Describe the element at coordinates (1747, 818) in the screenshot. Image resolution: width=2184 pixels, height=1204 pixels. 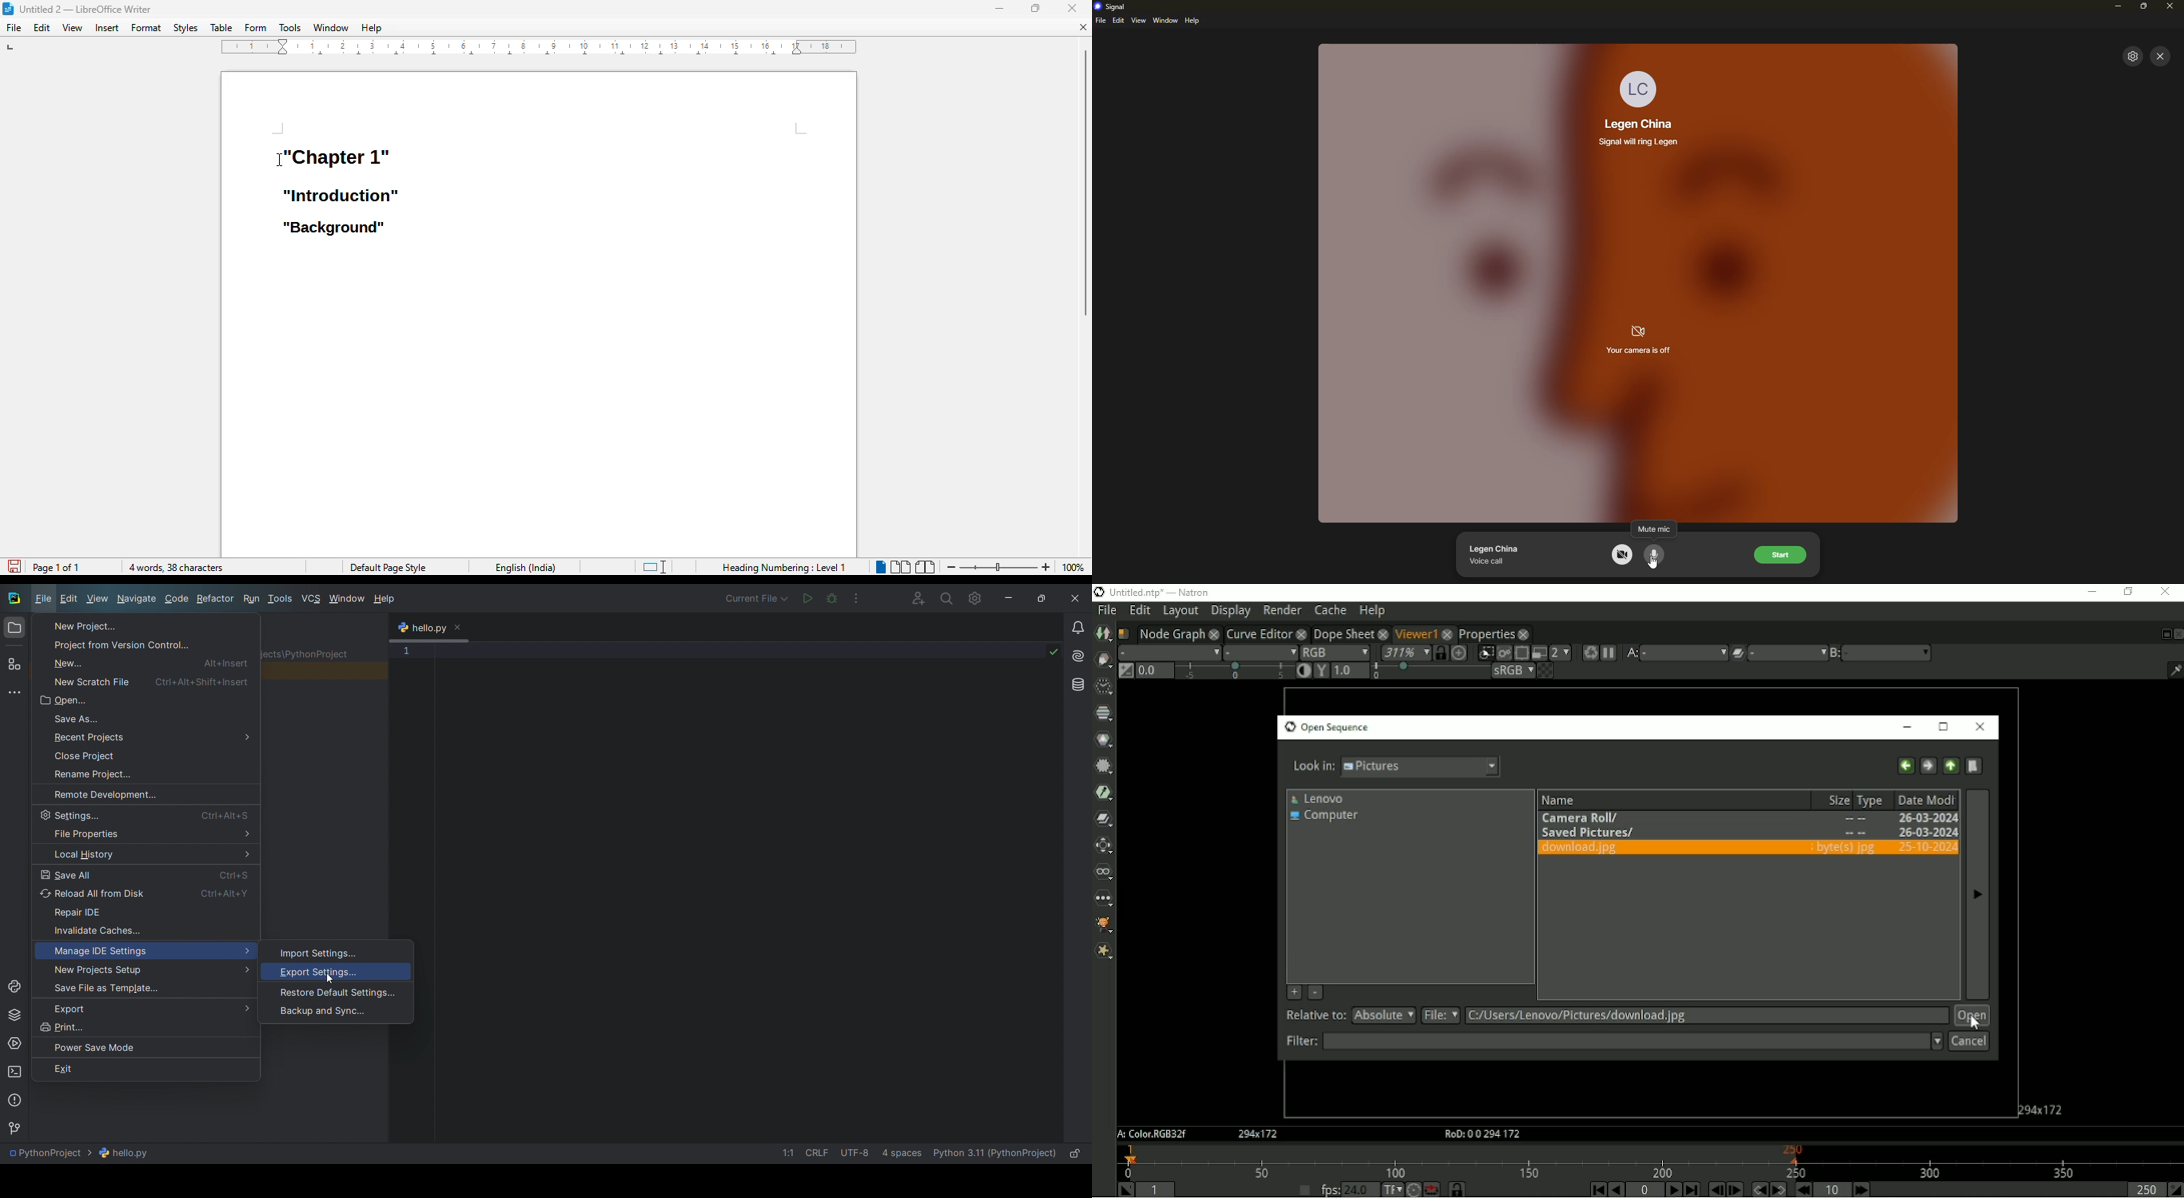
I see `Camera roll` at that location.